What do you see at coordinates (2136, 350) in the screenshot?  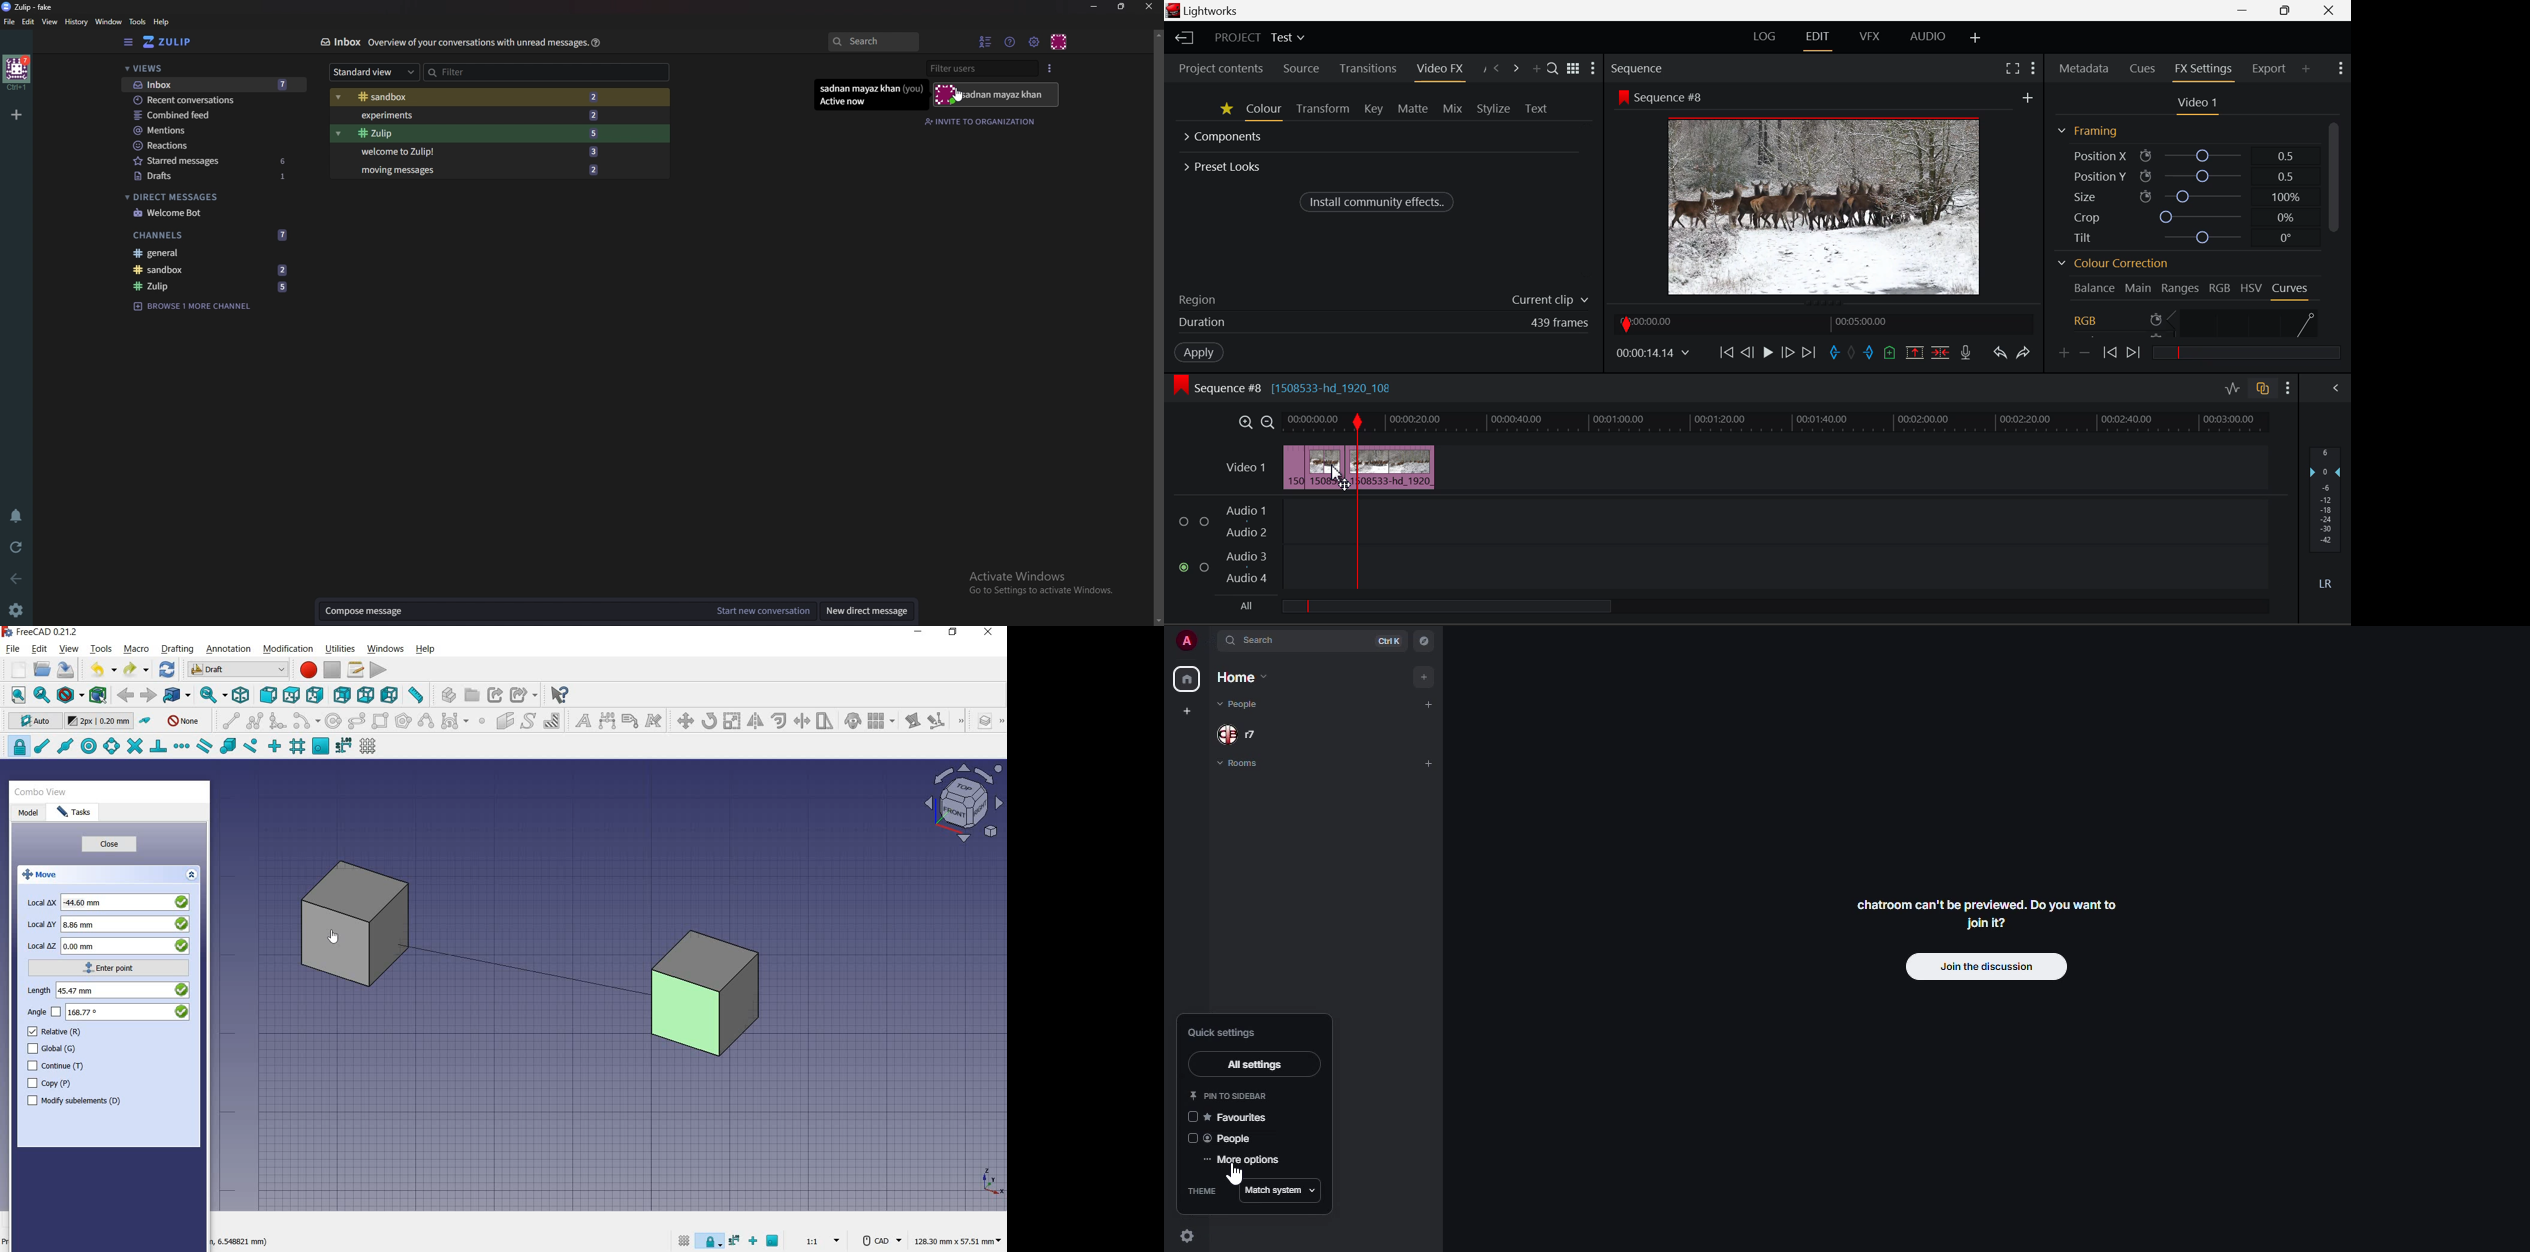 I see `Next keyframe` at bounding box center [2136, 350].